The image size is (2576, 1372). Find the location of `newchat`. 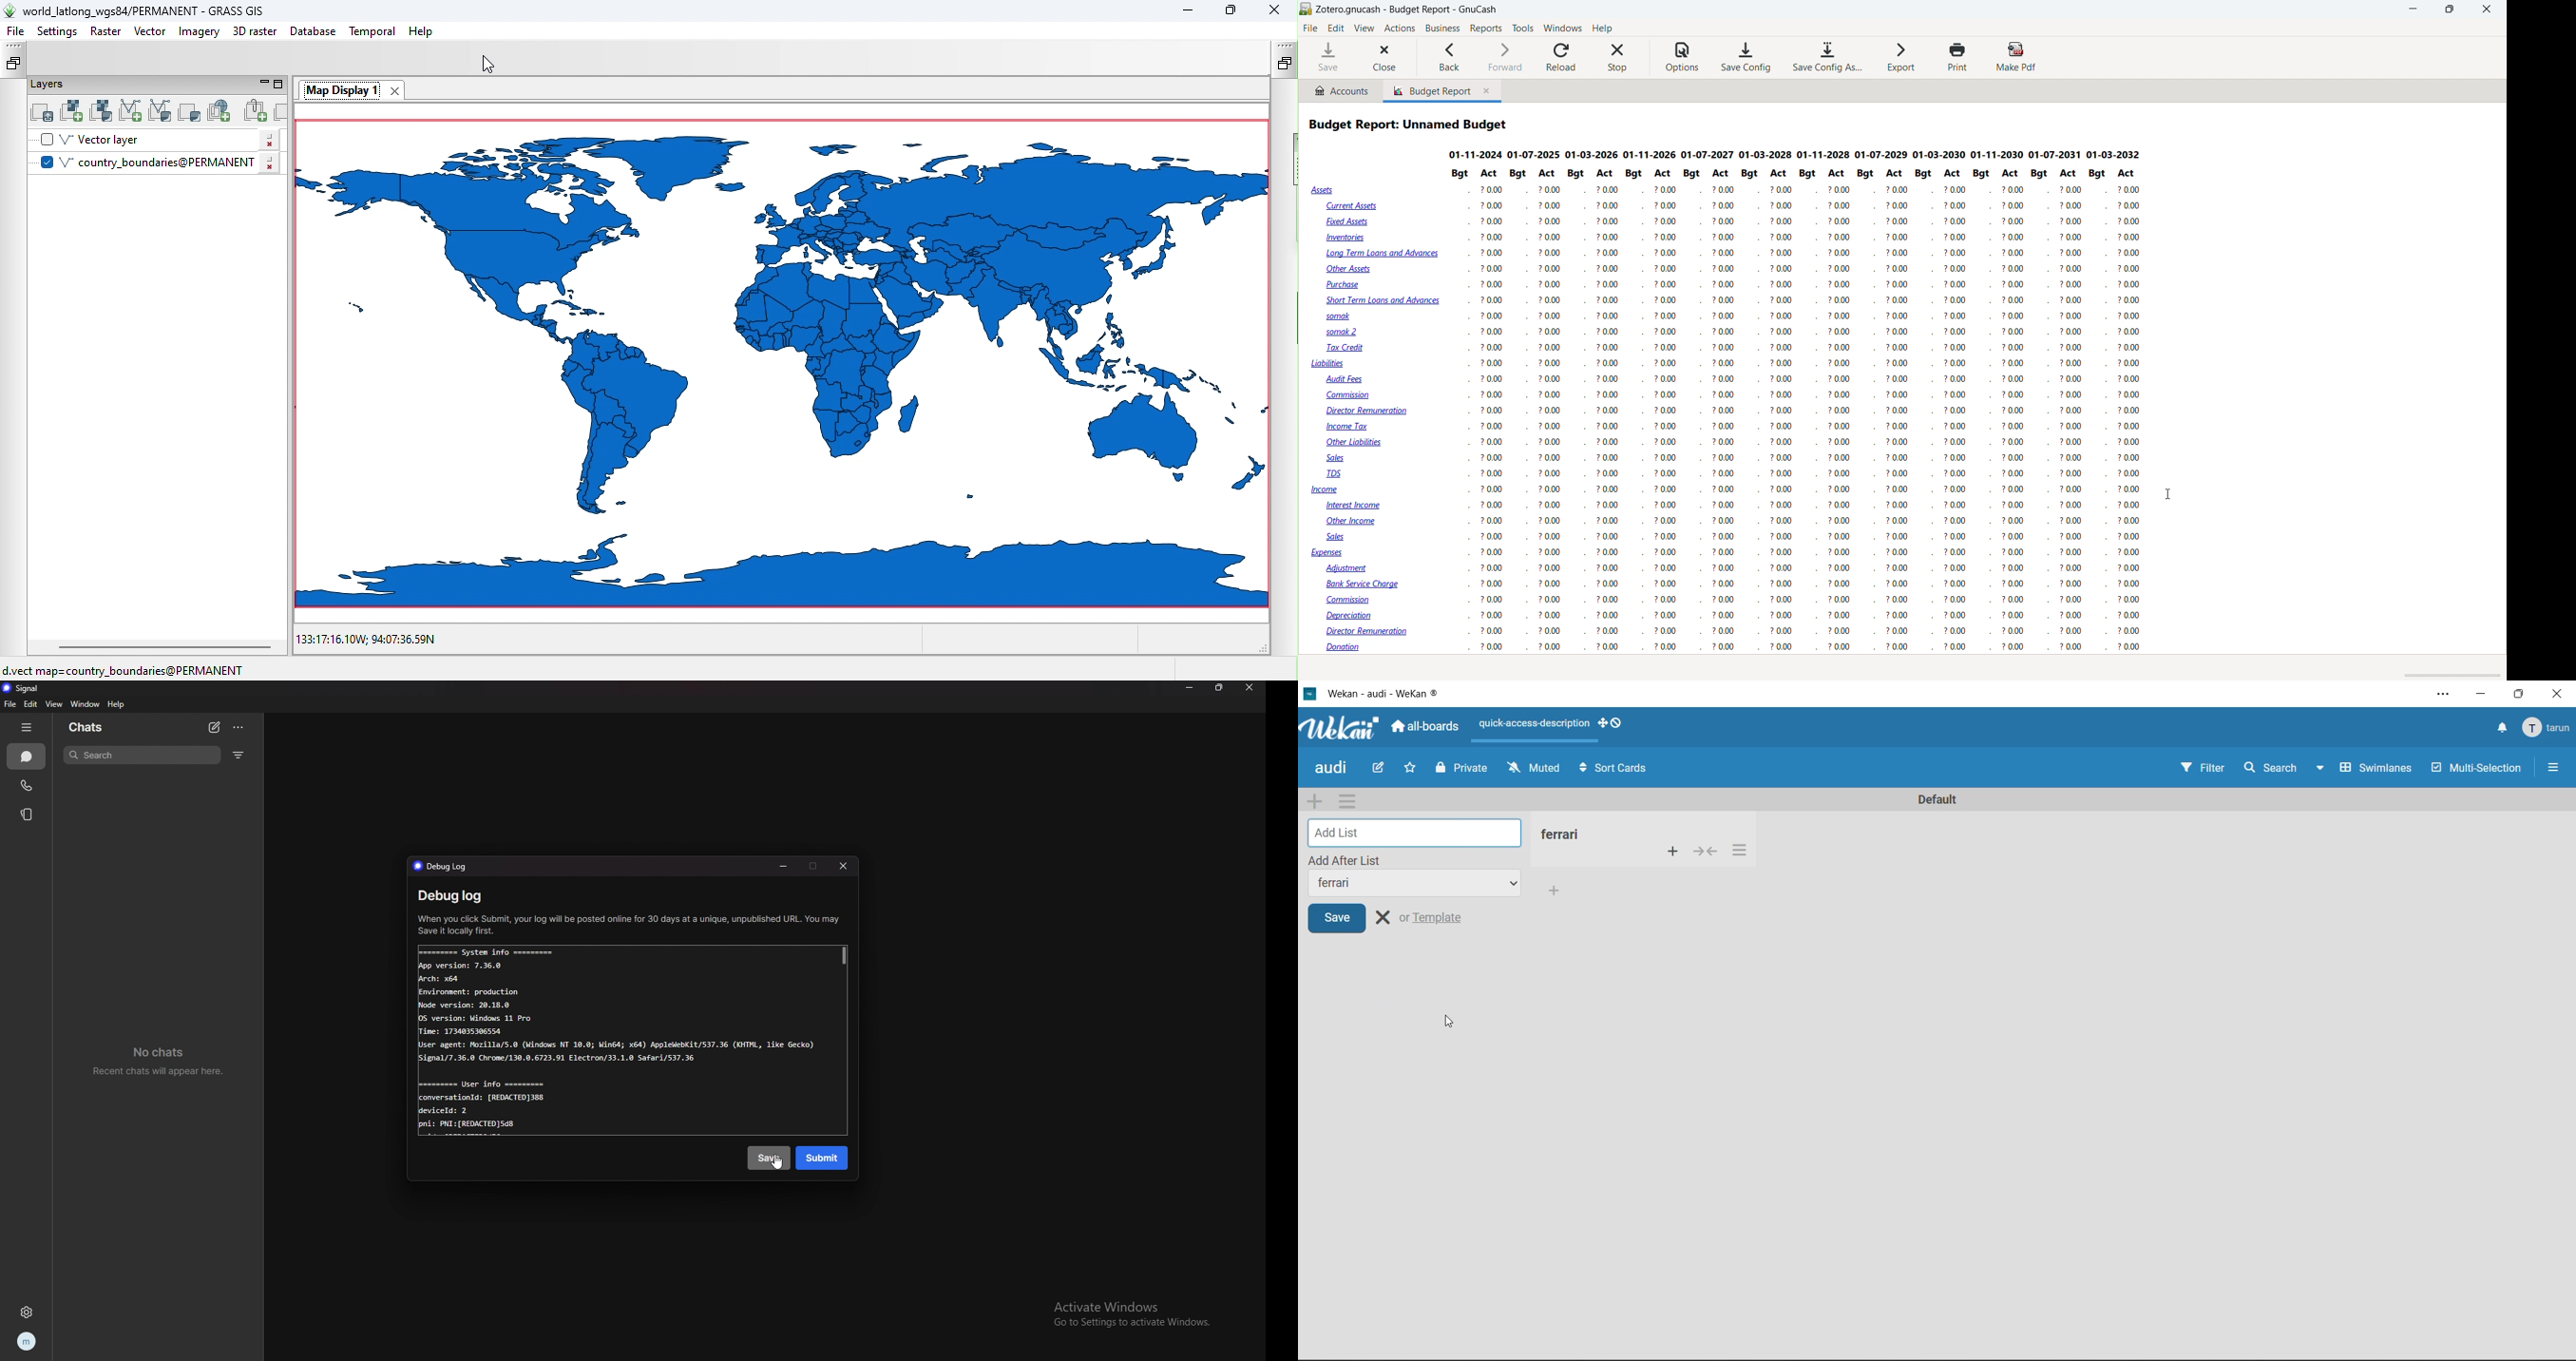

newchat is located at coordinates (214, 727).